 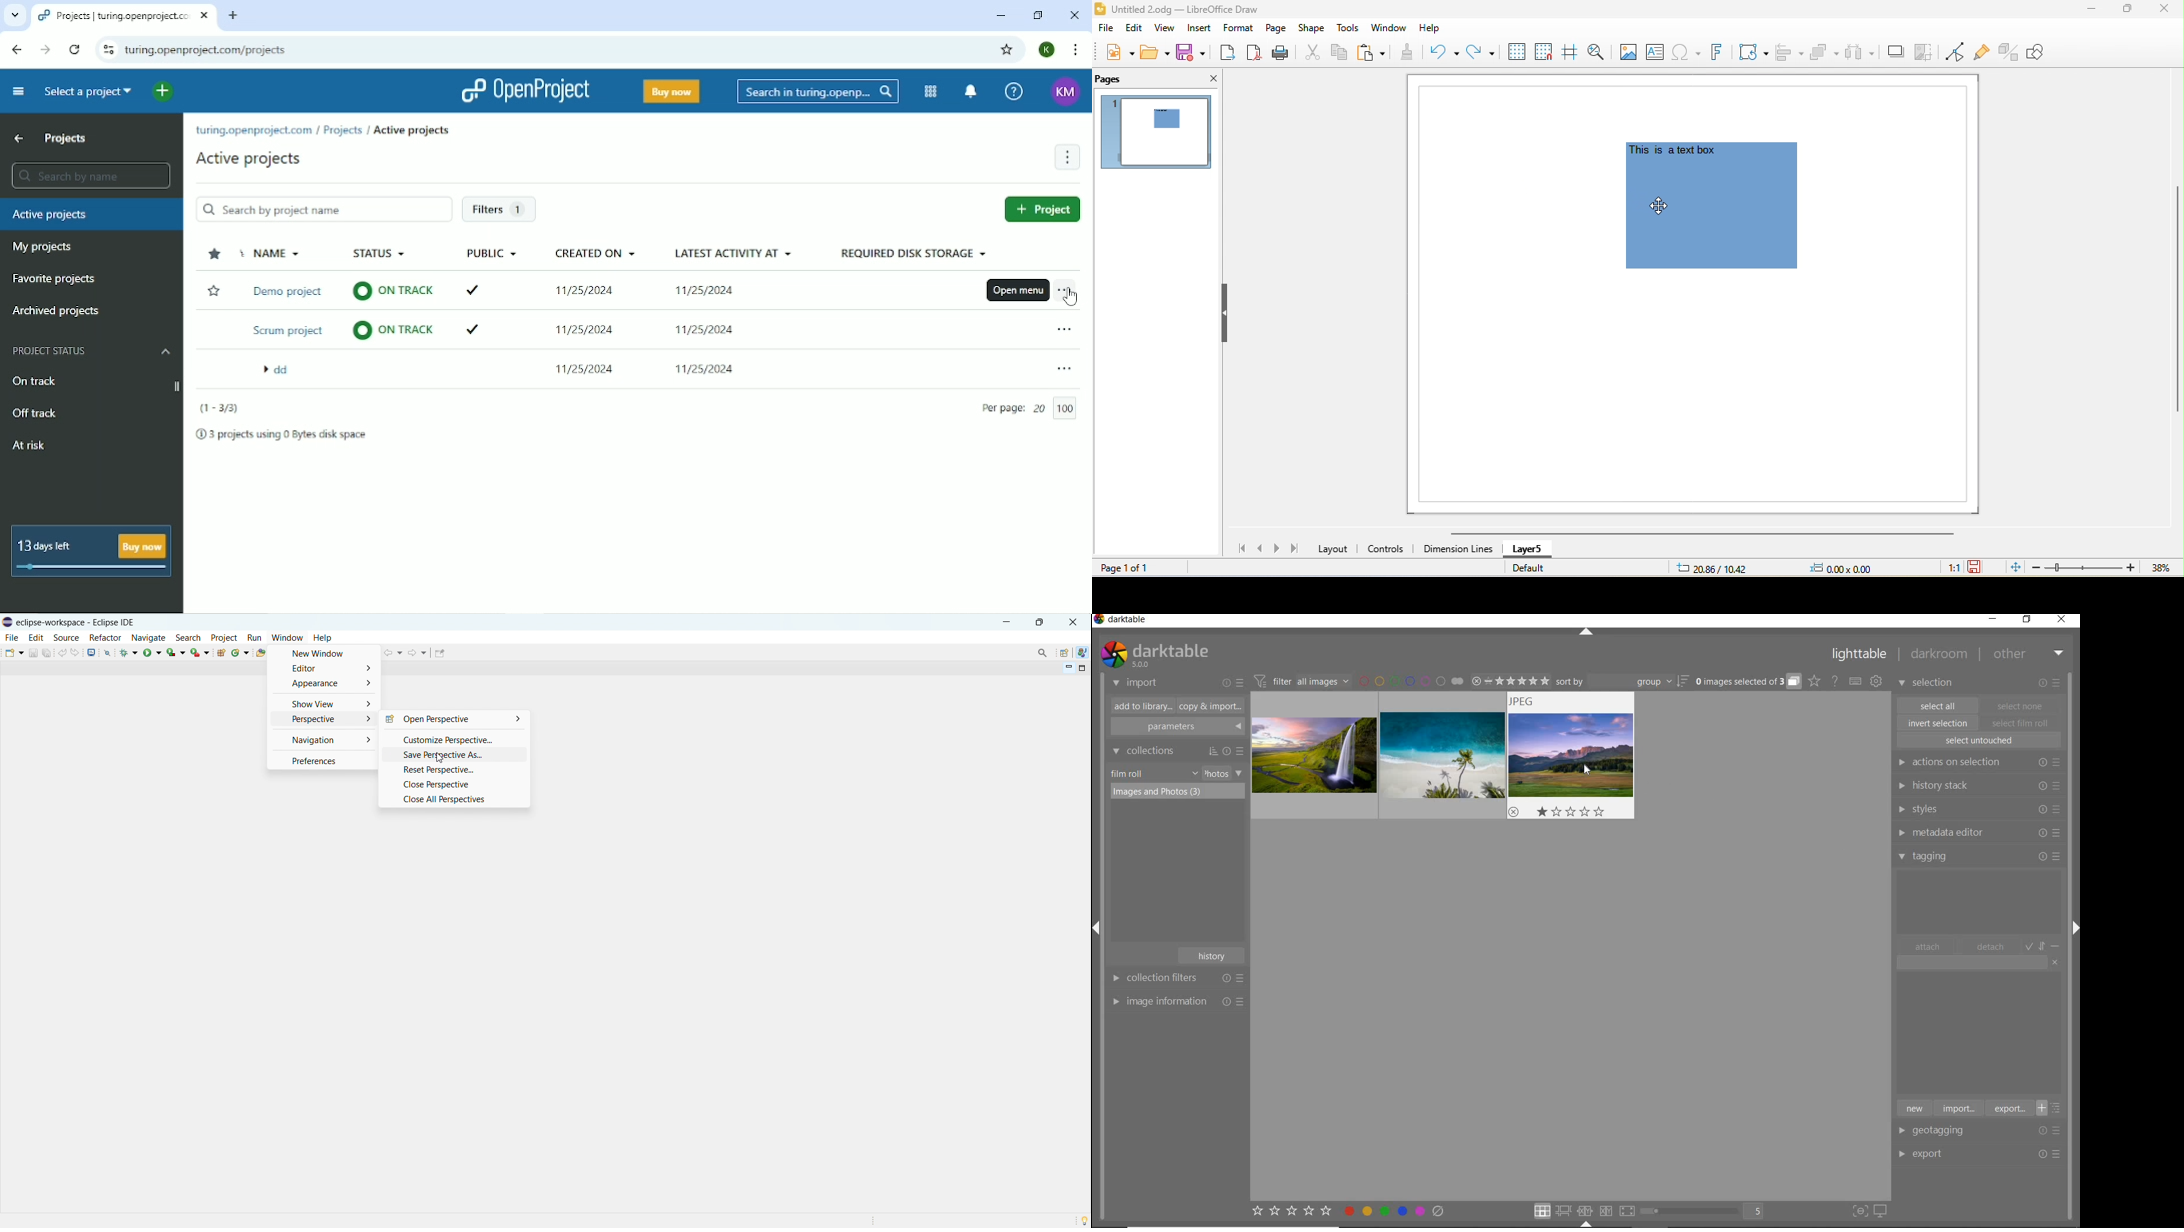 I want to click on fit page to current window, so click(x=2015, y=568).